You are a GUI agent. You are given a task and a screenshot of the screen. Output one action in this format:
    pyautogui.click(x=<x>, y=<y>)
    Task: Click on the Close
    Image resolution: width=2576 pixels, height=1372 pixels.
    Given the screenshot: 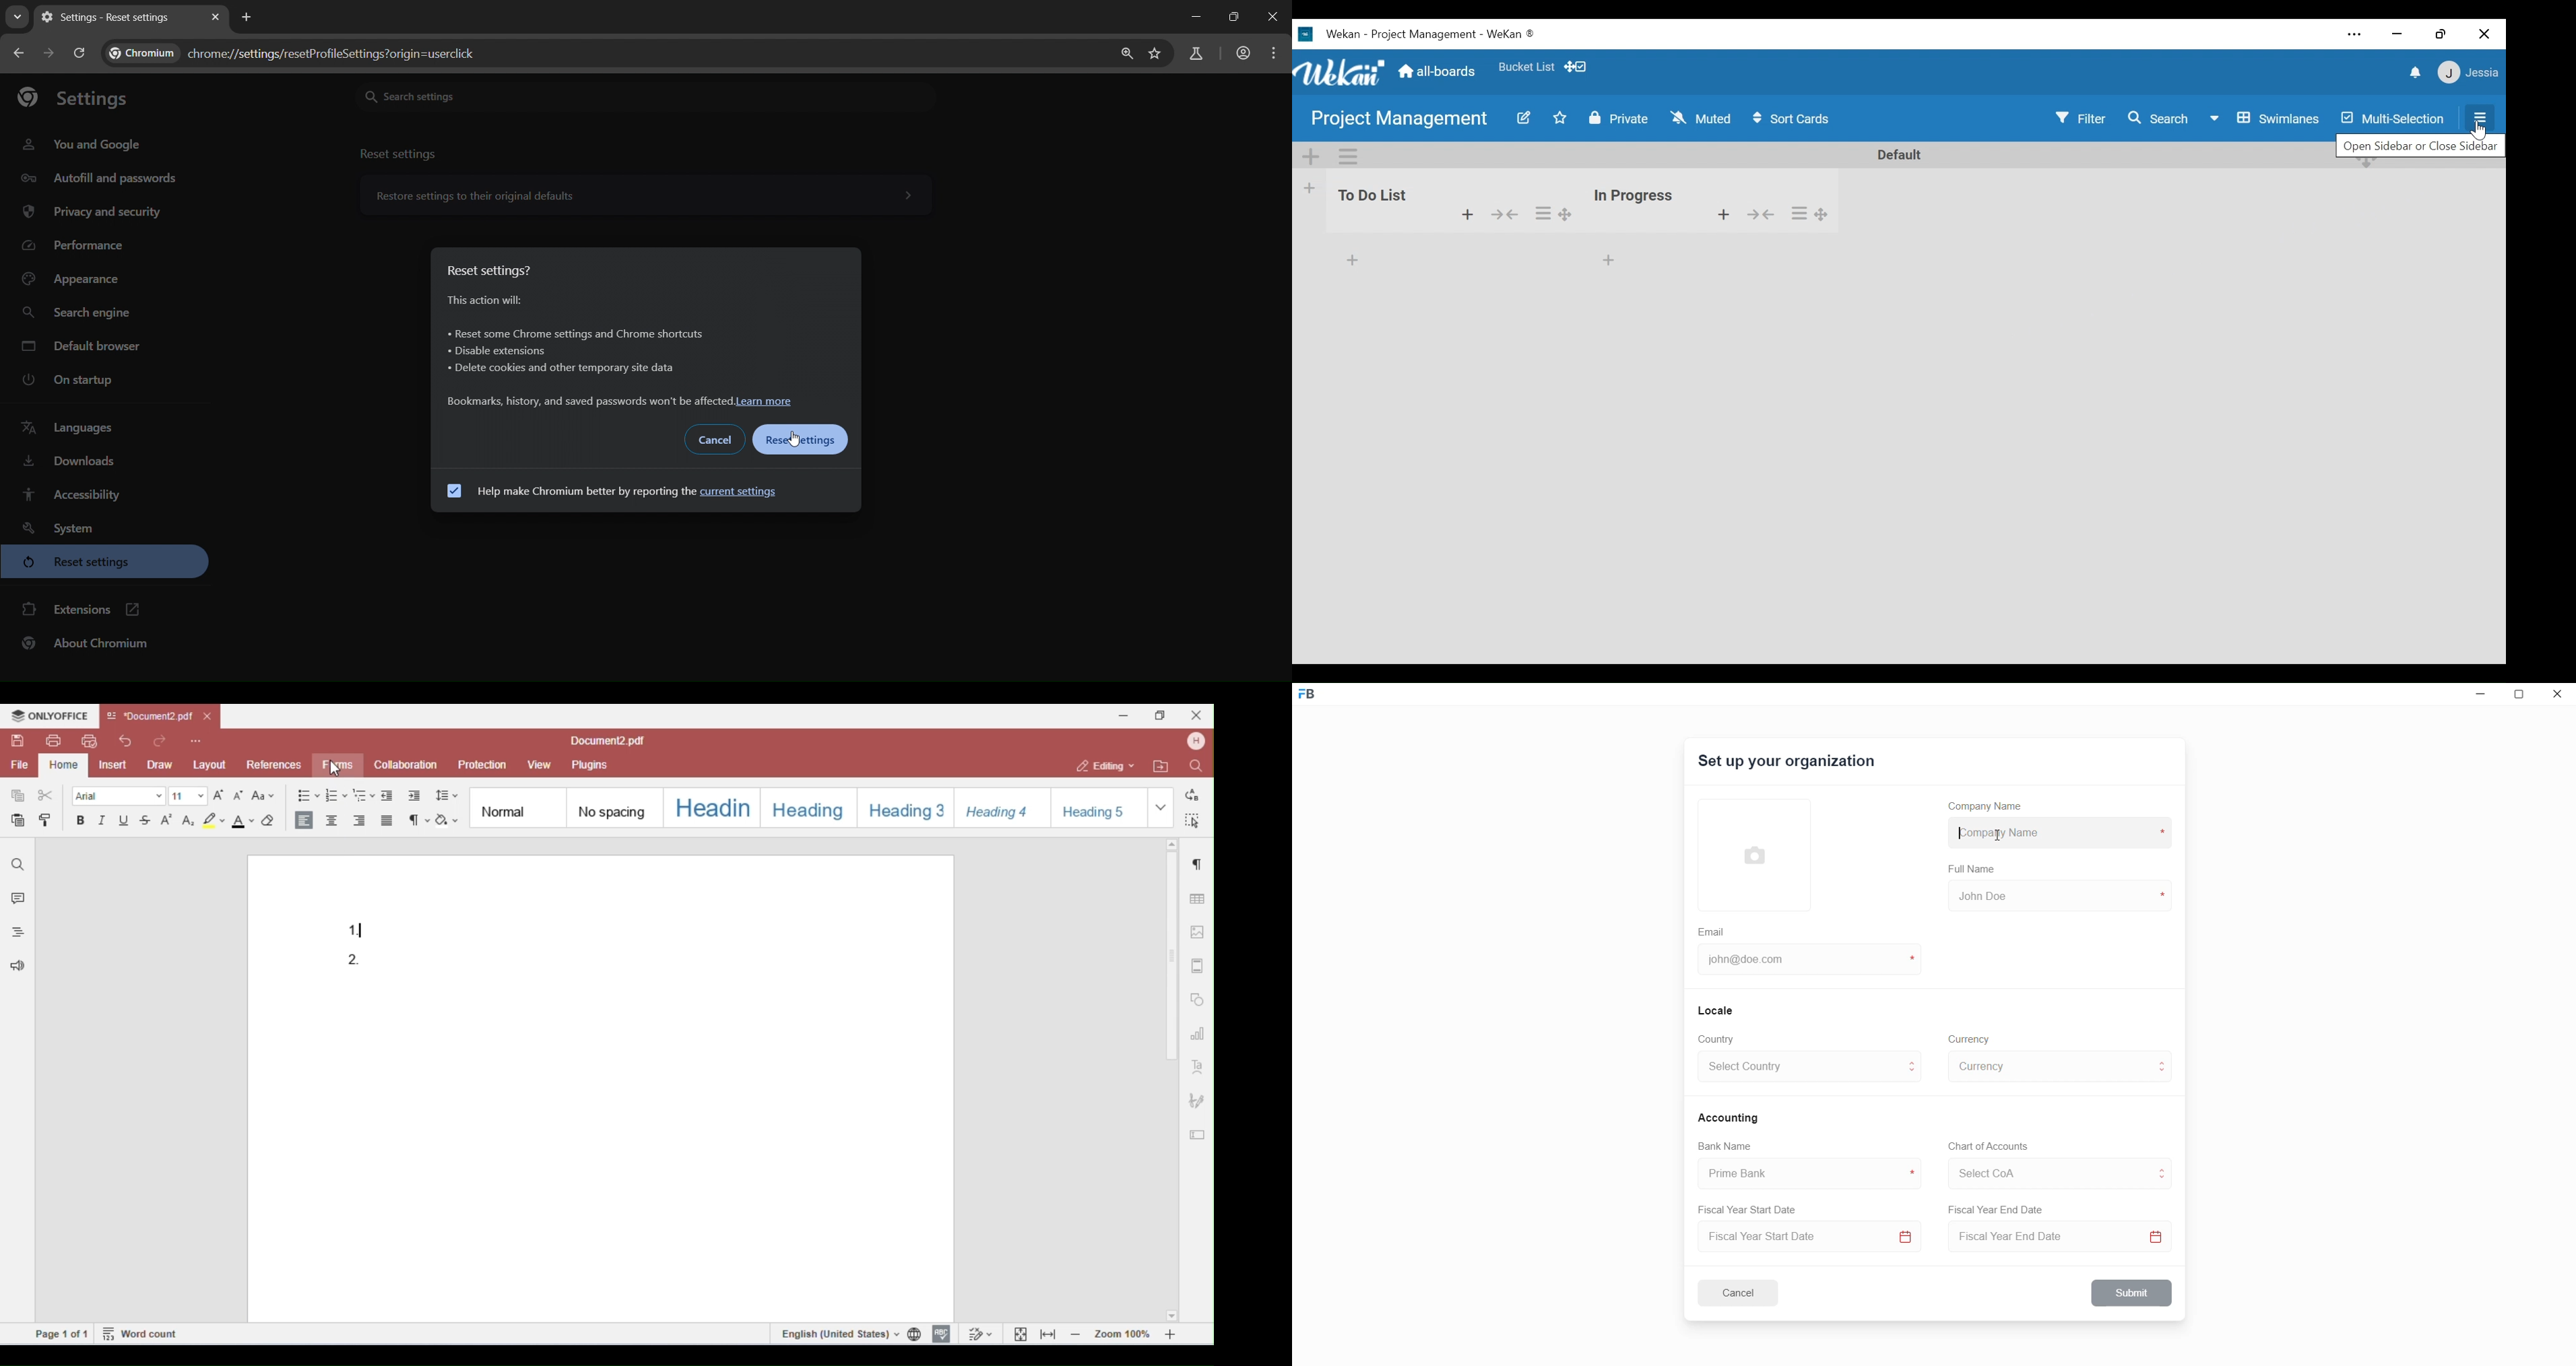 What is the action you would take?
    pyautogui.click(x=2486, y=34)
    